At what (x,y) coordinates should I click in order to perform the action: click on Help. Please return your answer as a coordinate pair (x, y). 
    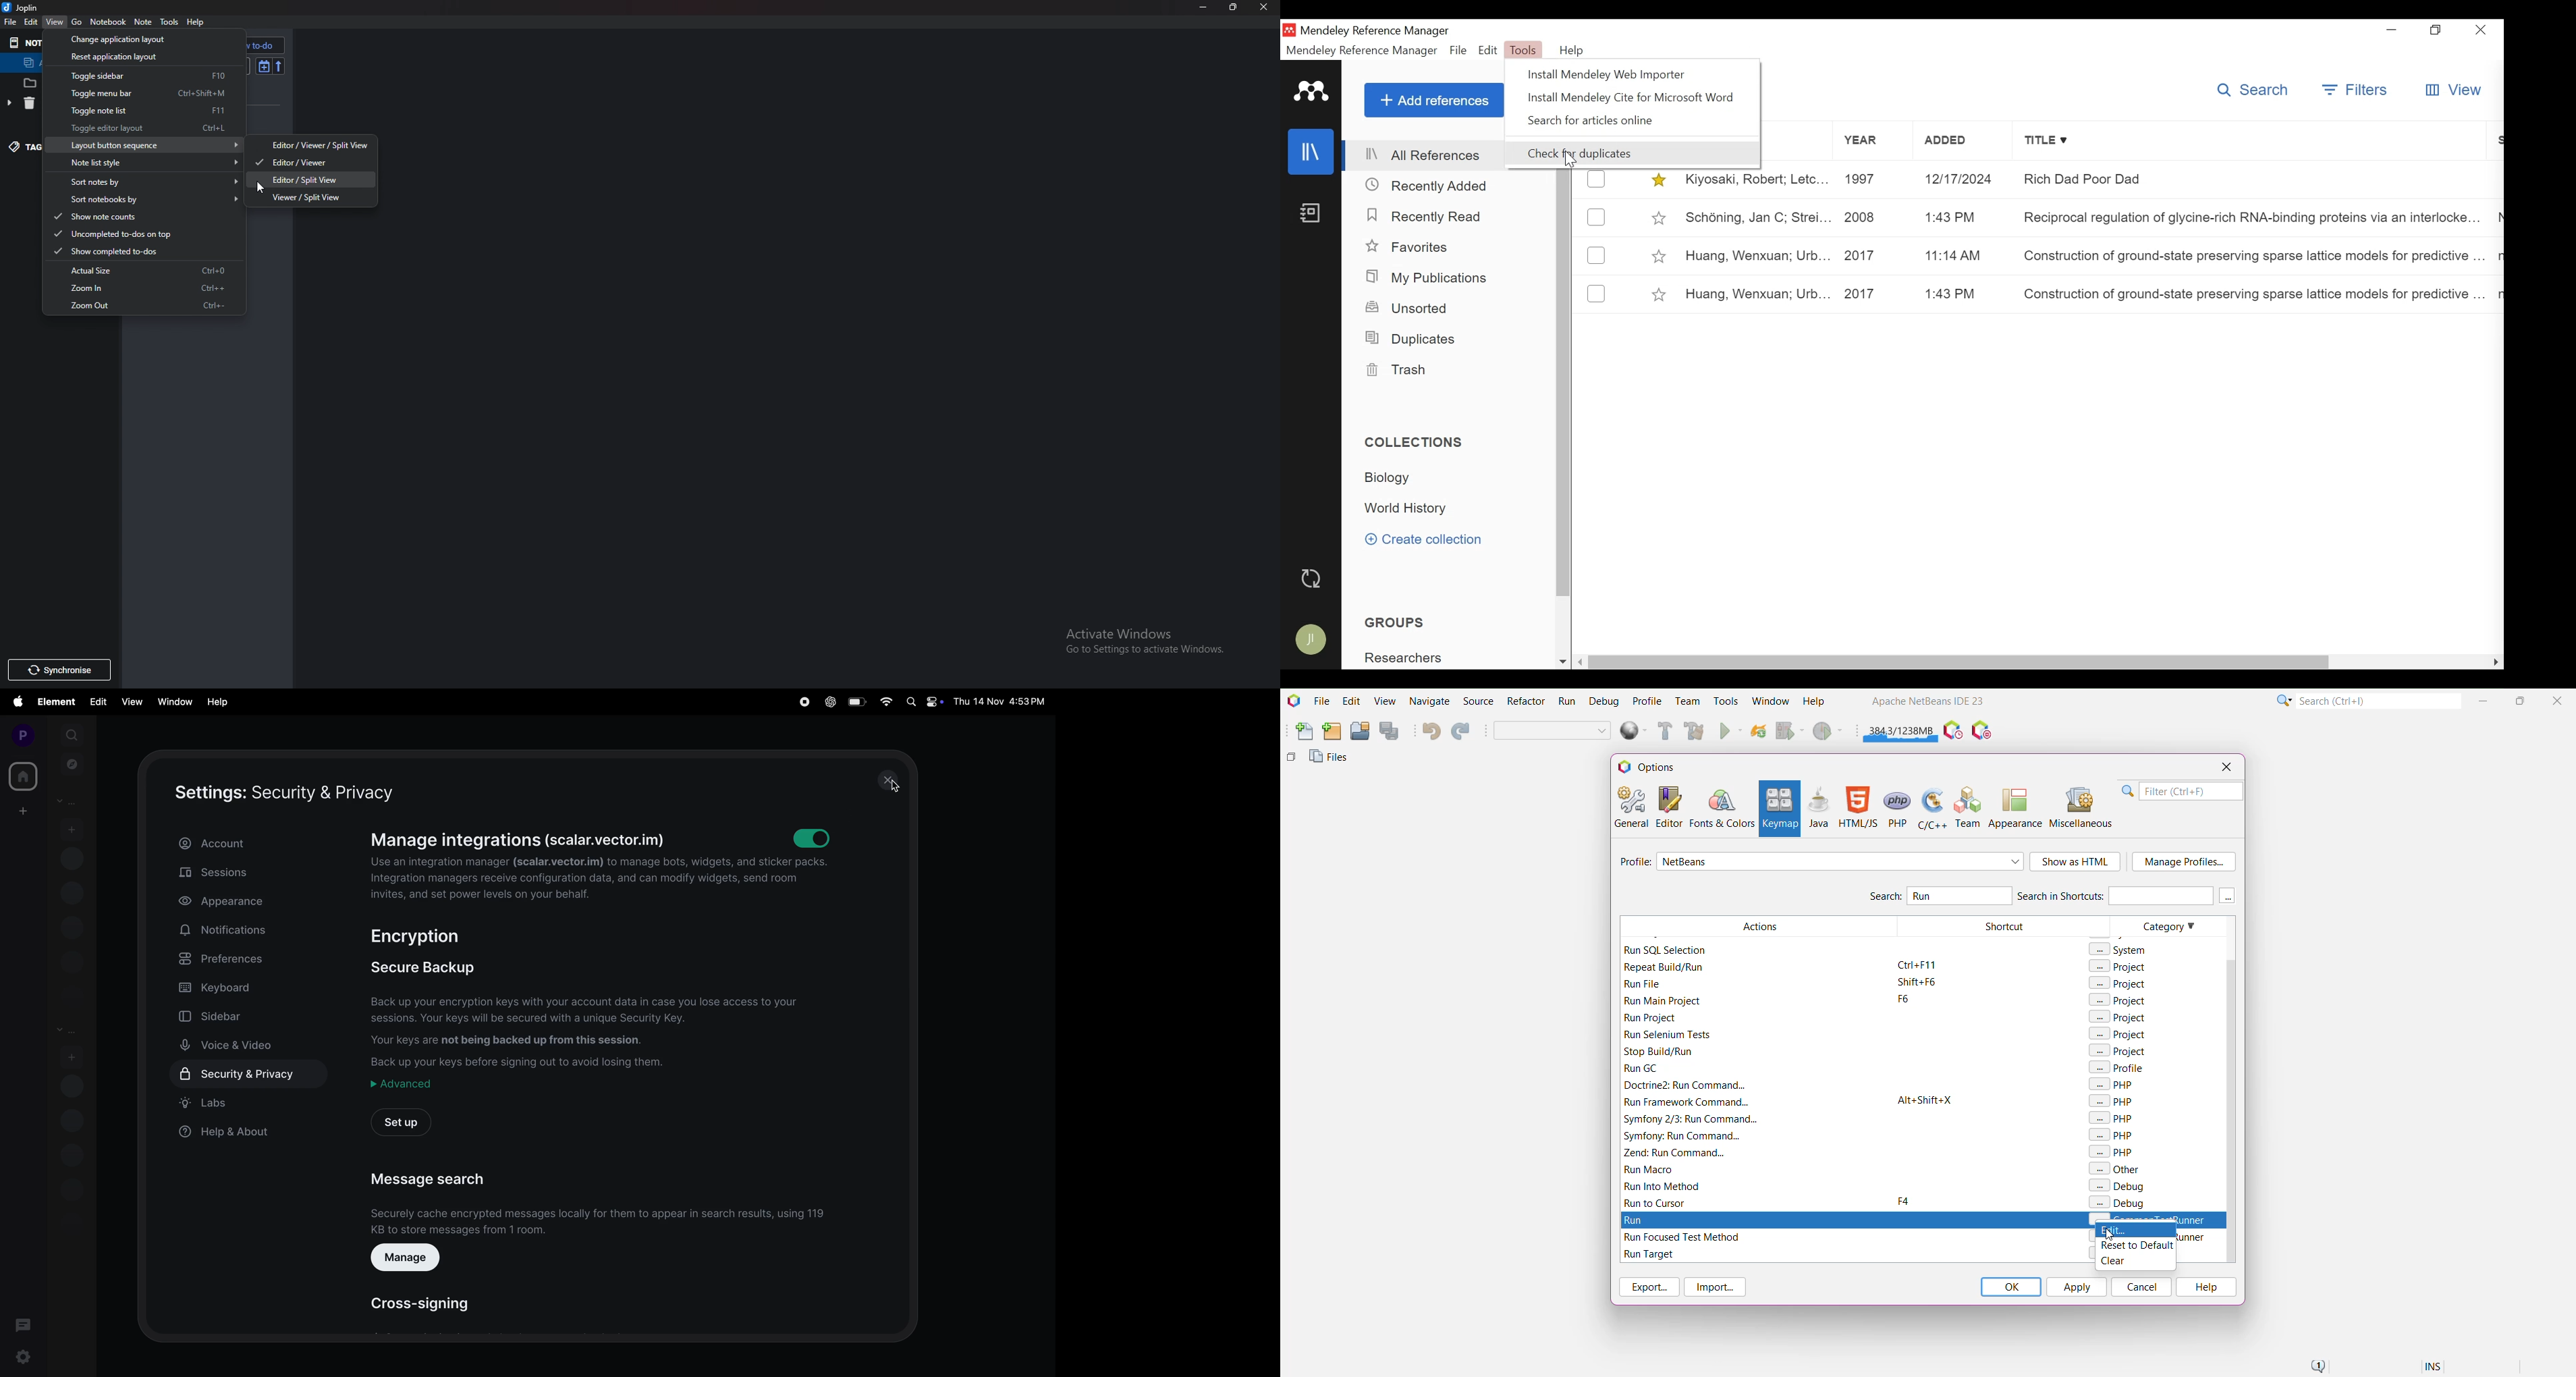
    Looking at the image, I should click on (1573, 51).